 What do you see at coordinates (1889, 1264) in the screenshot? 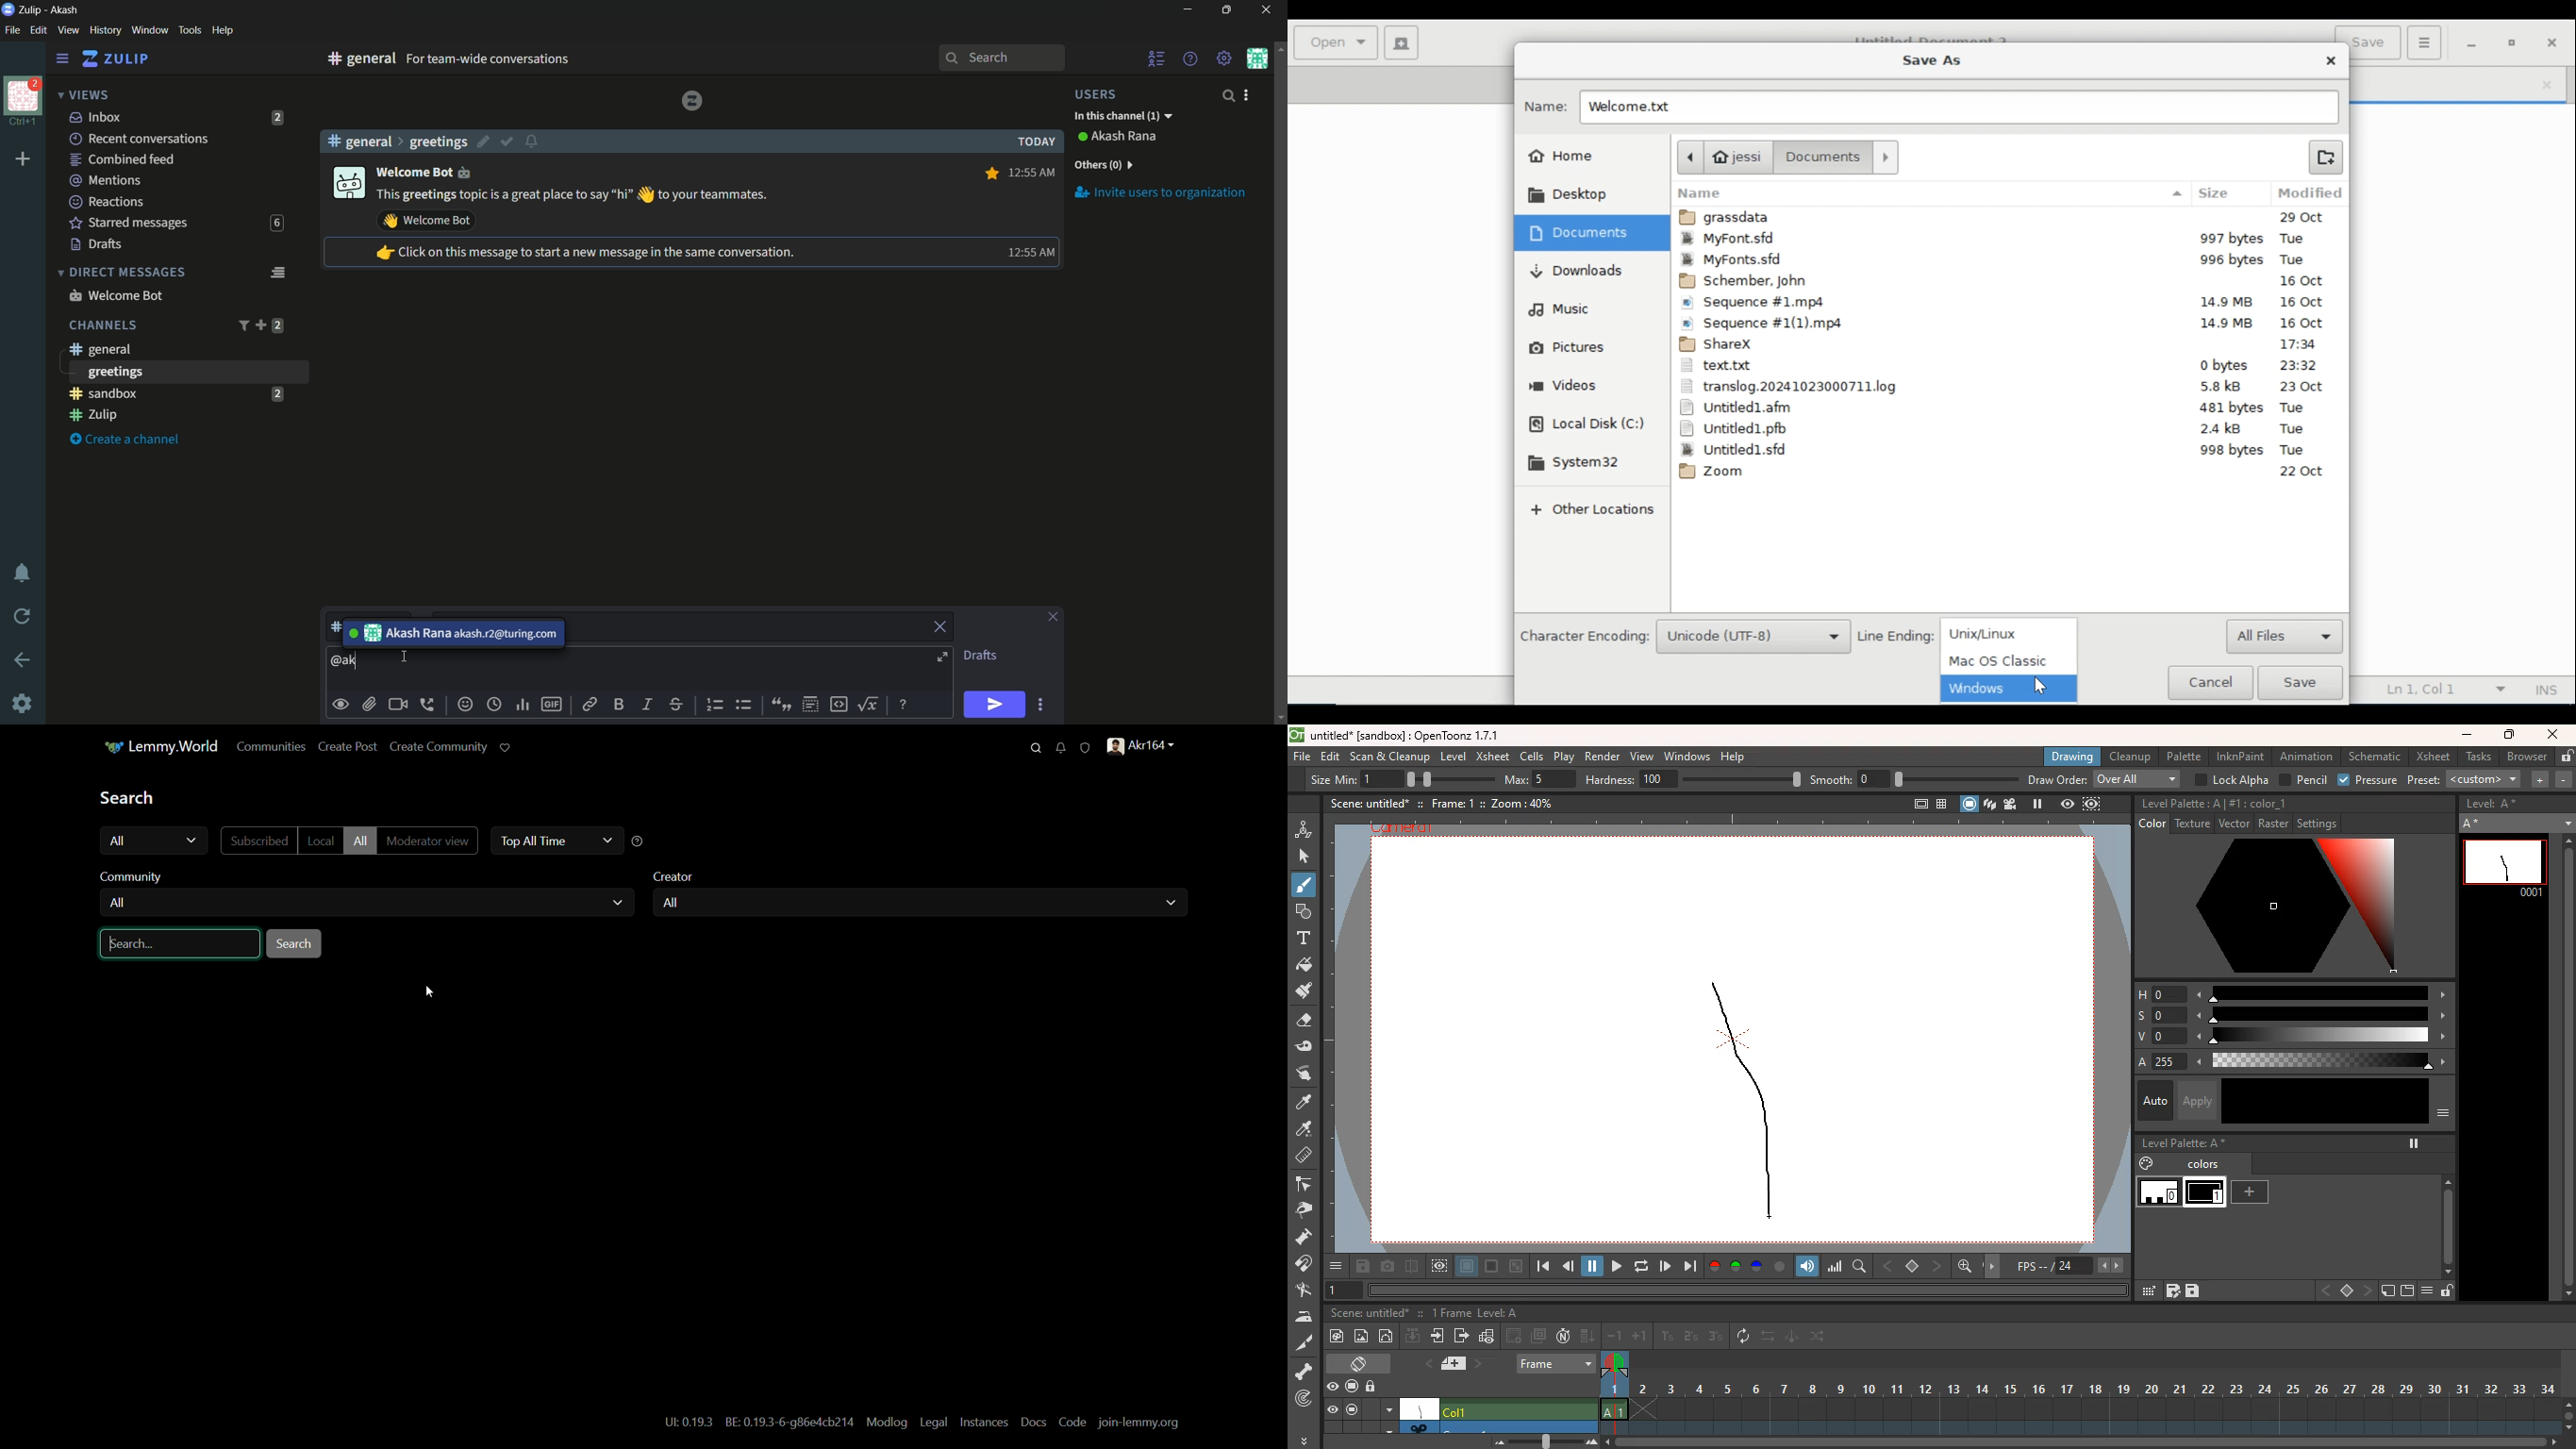
I see `back` at bounding box center [1889, 1264].